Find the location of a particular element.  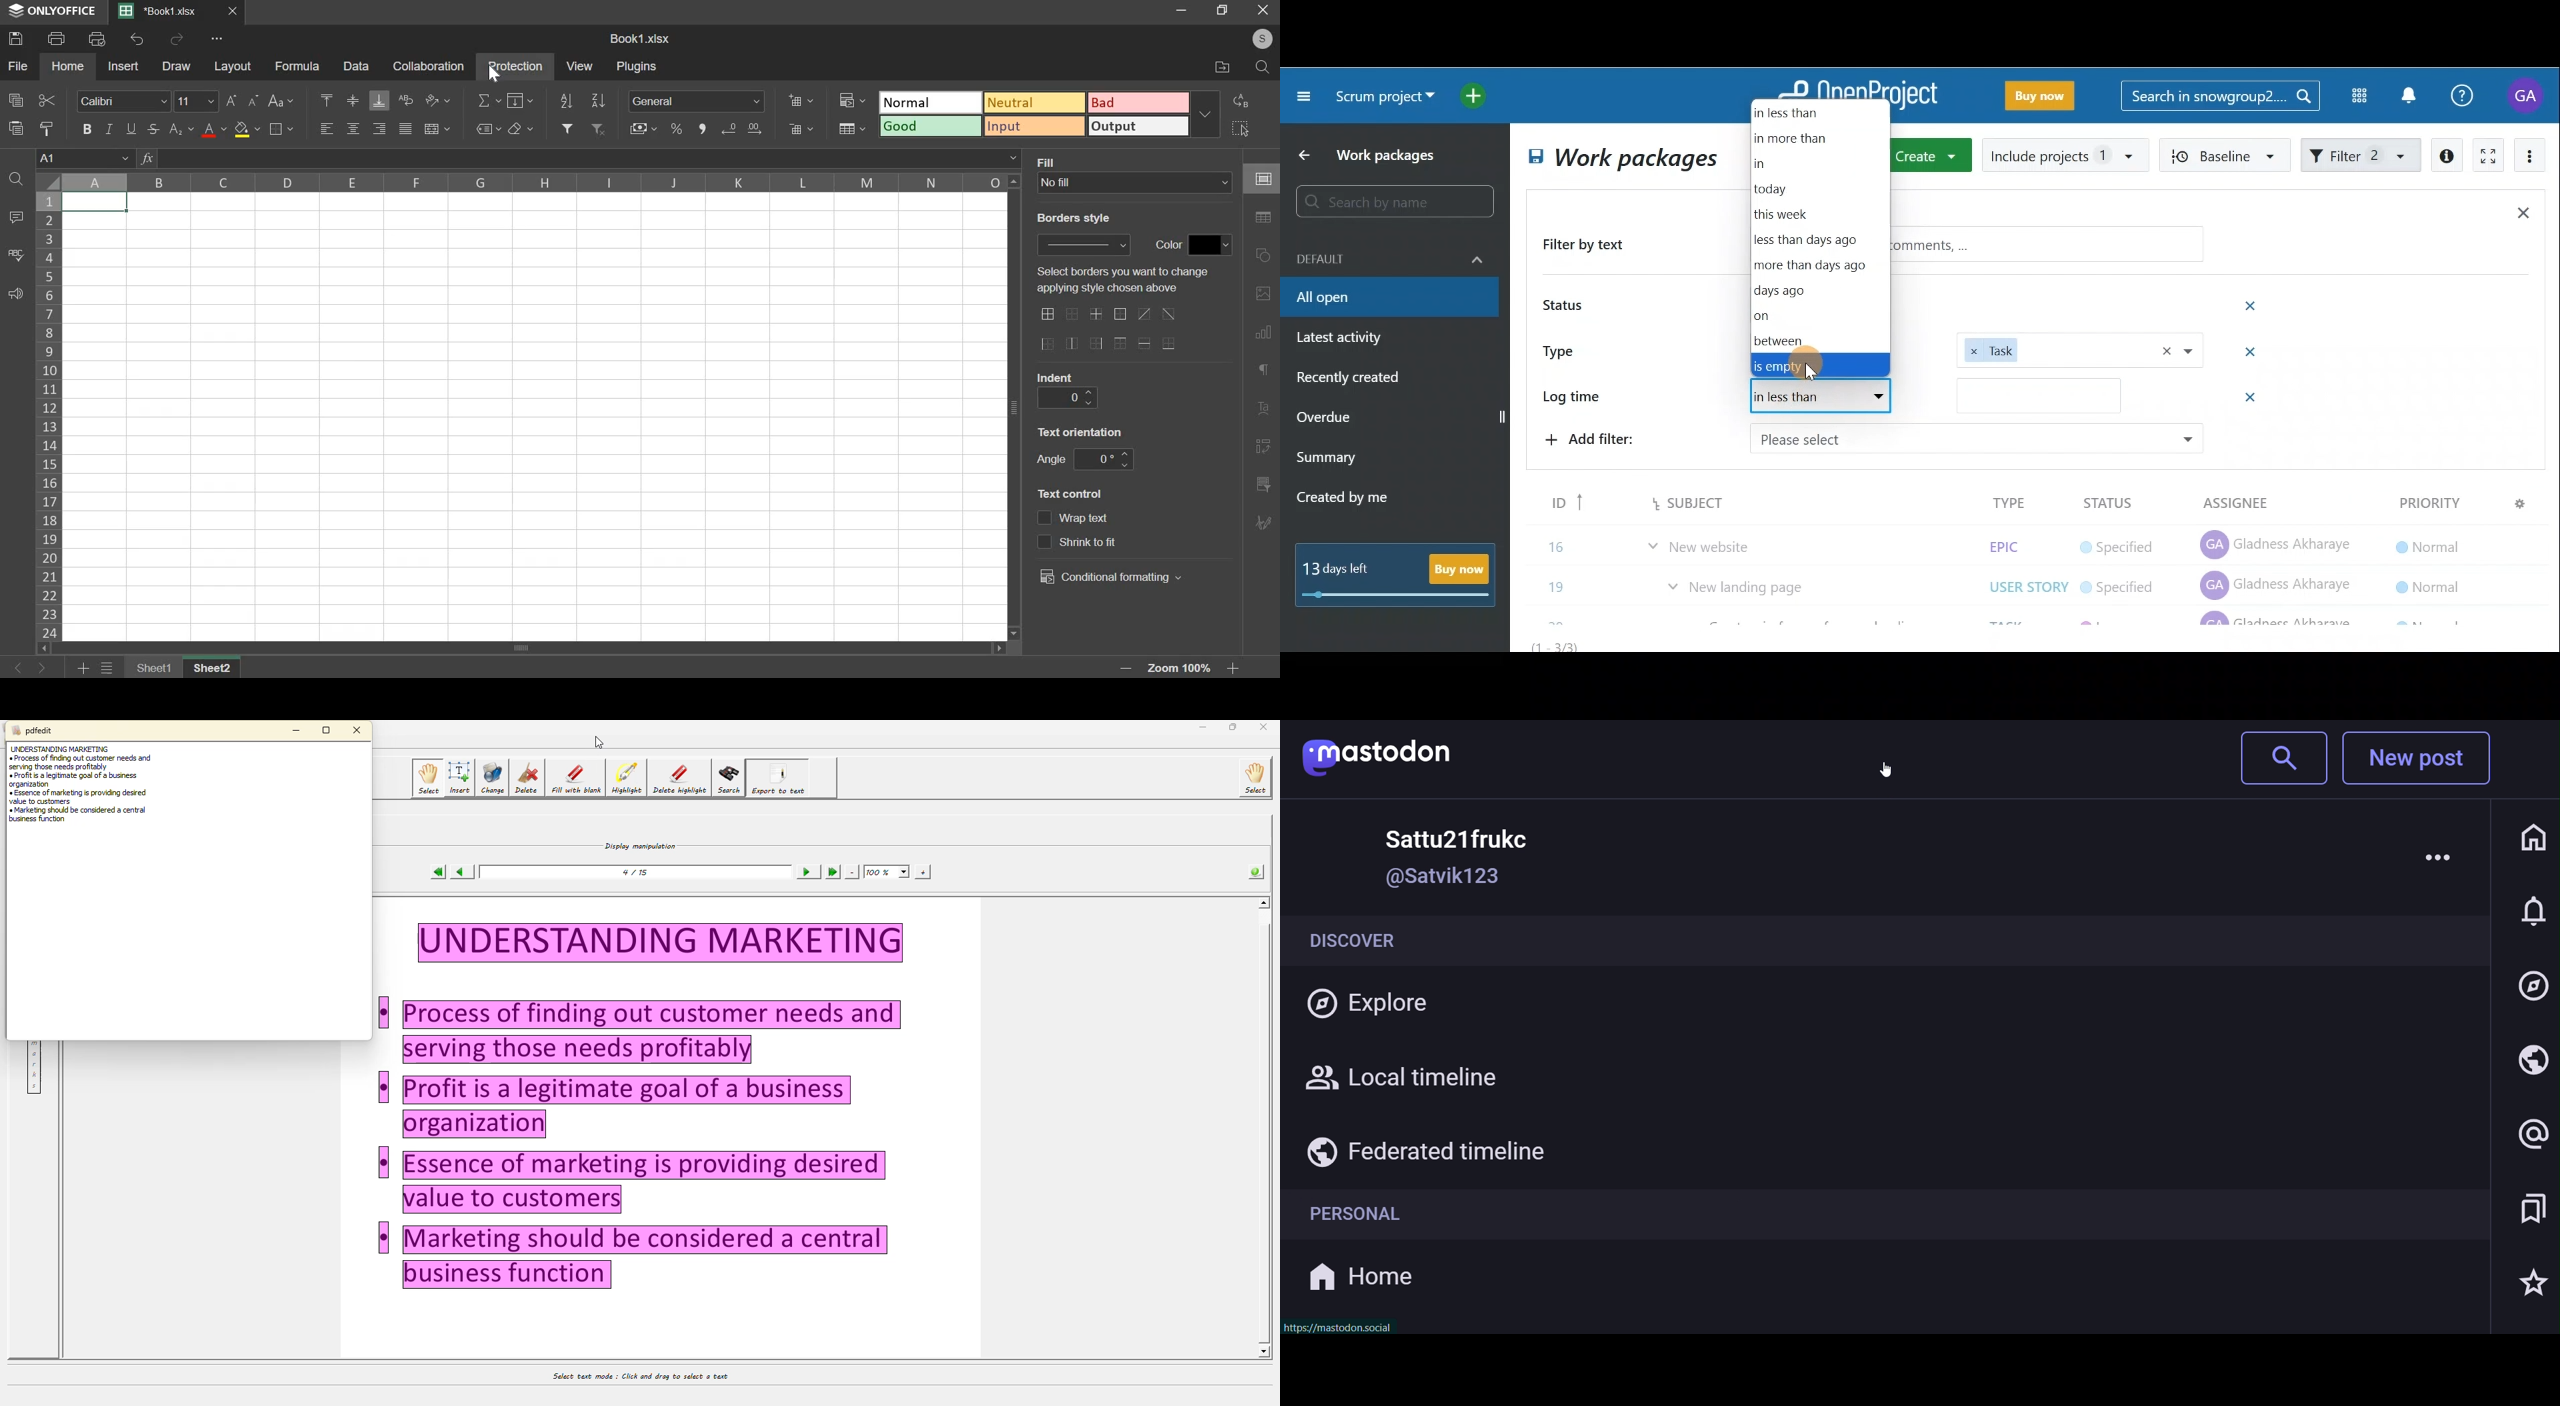

Close  is located at coordinates (234, 11).